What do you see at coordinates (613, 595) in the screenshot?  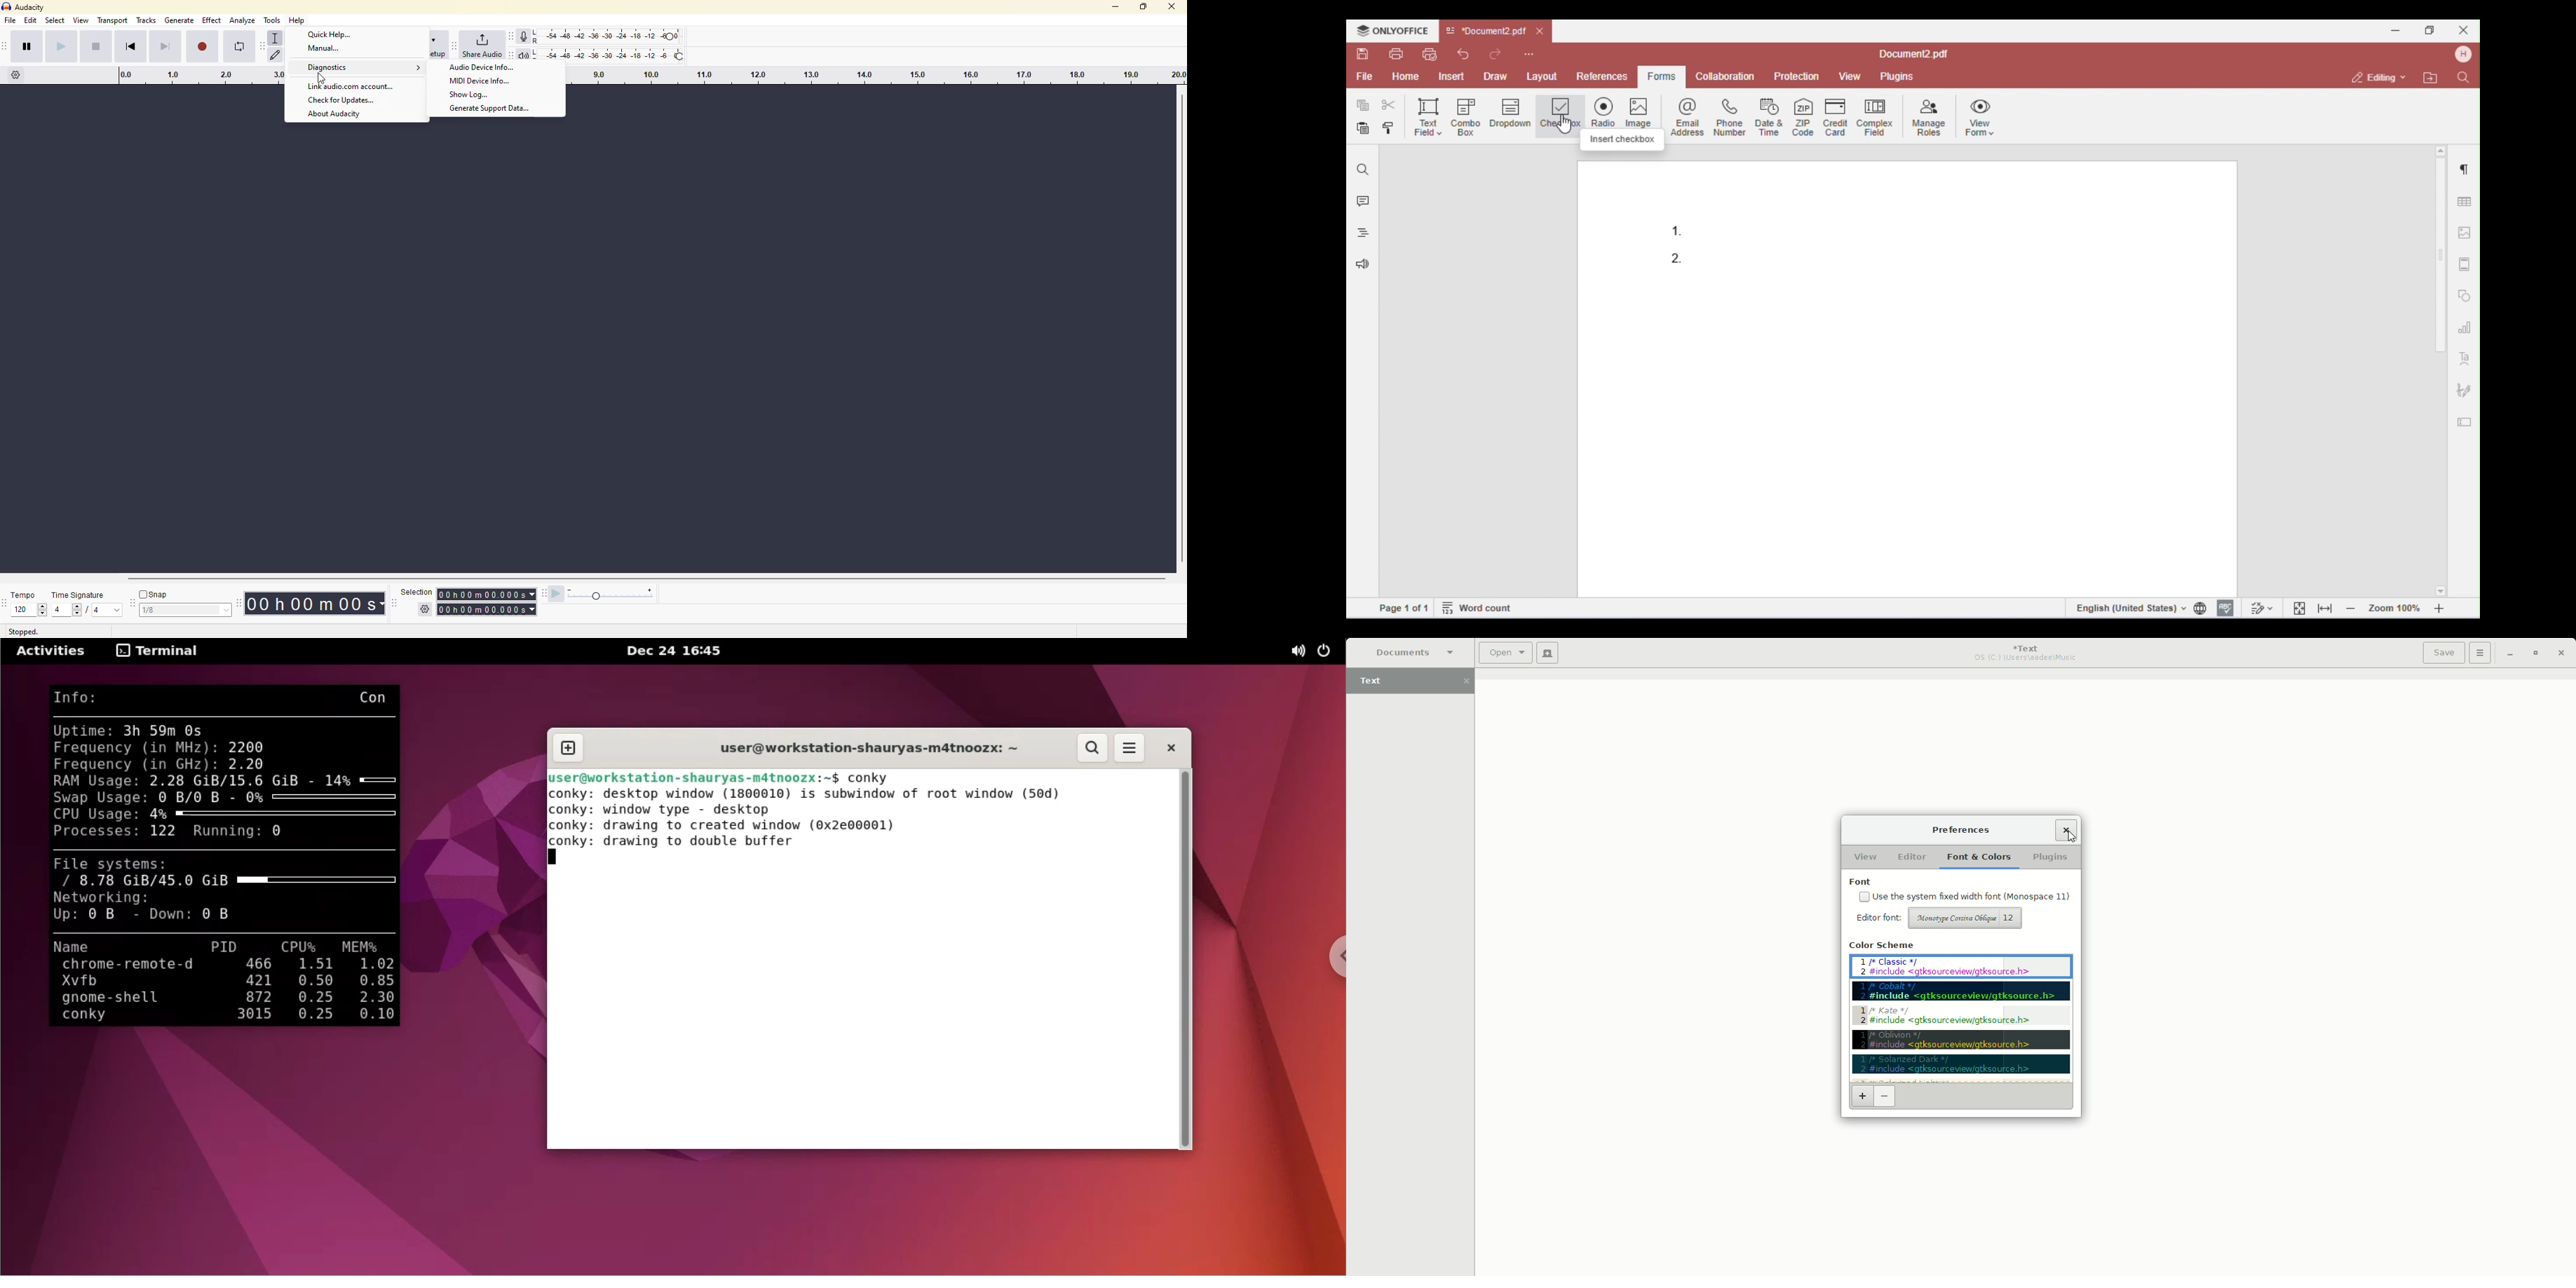 I see `PLAYBACK SPEED` at bounding box center [613, 595].